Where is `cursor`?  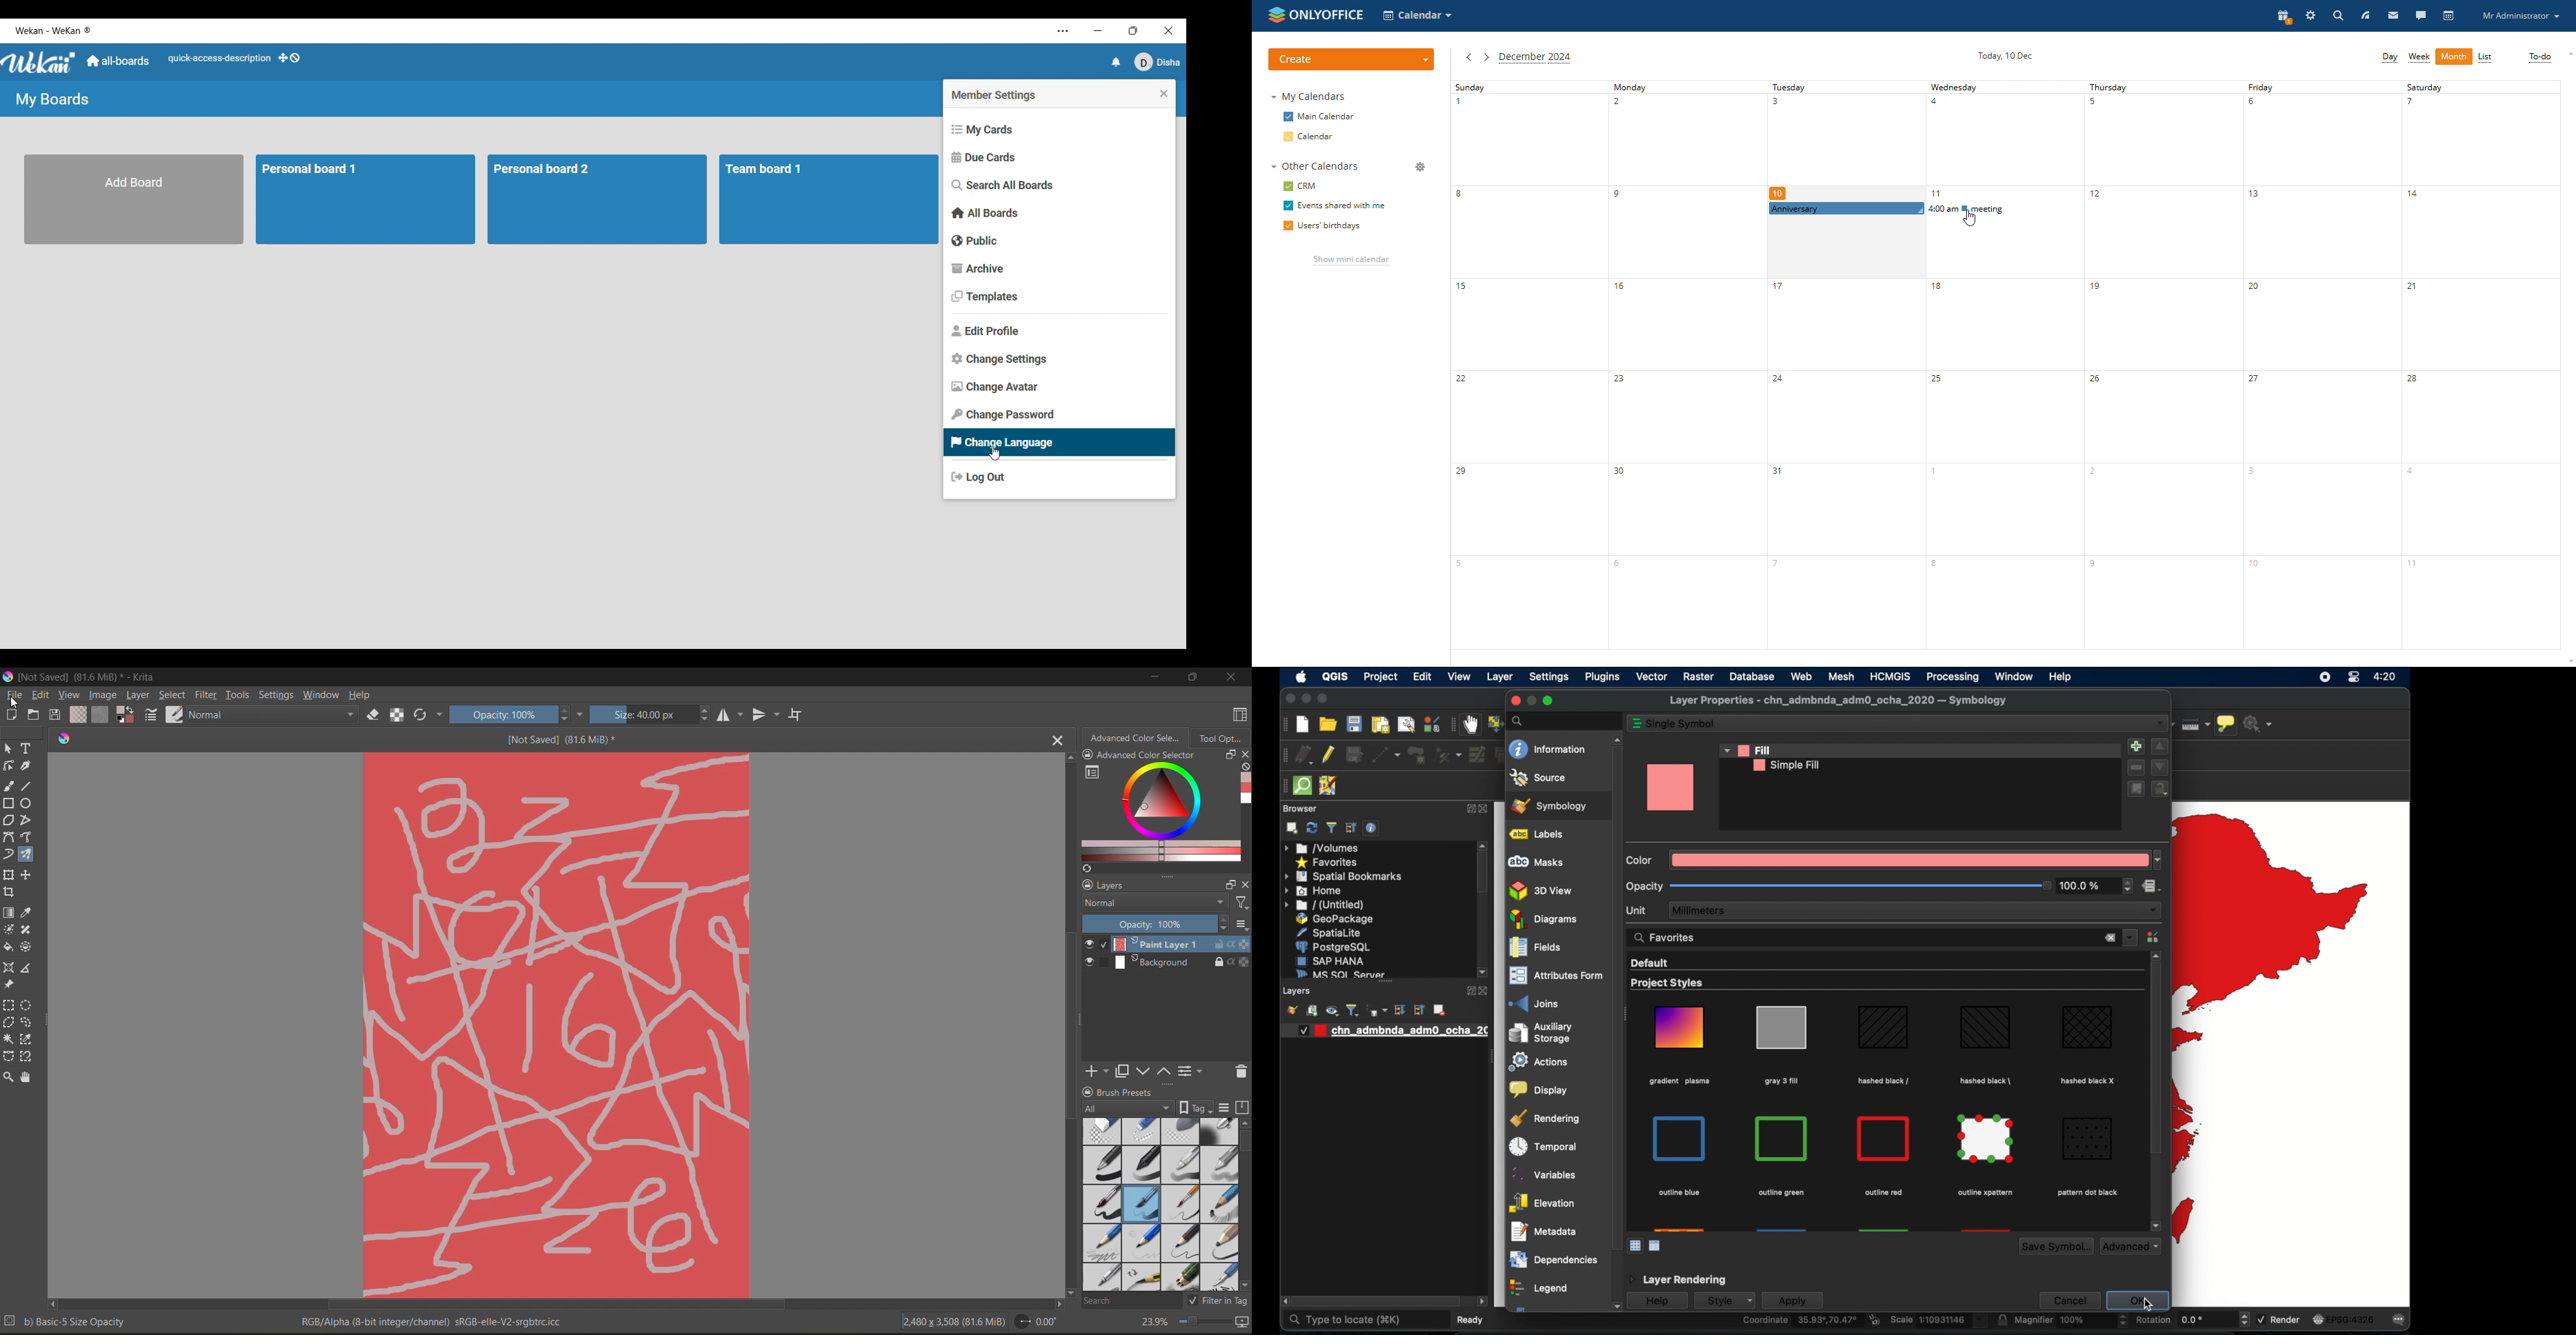
cursor is located at coordinates (14, 702).